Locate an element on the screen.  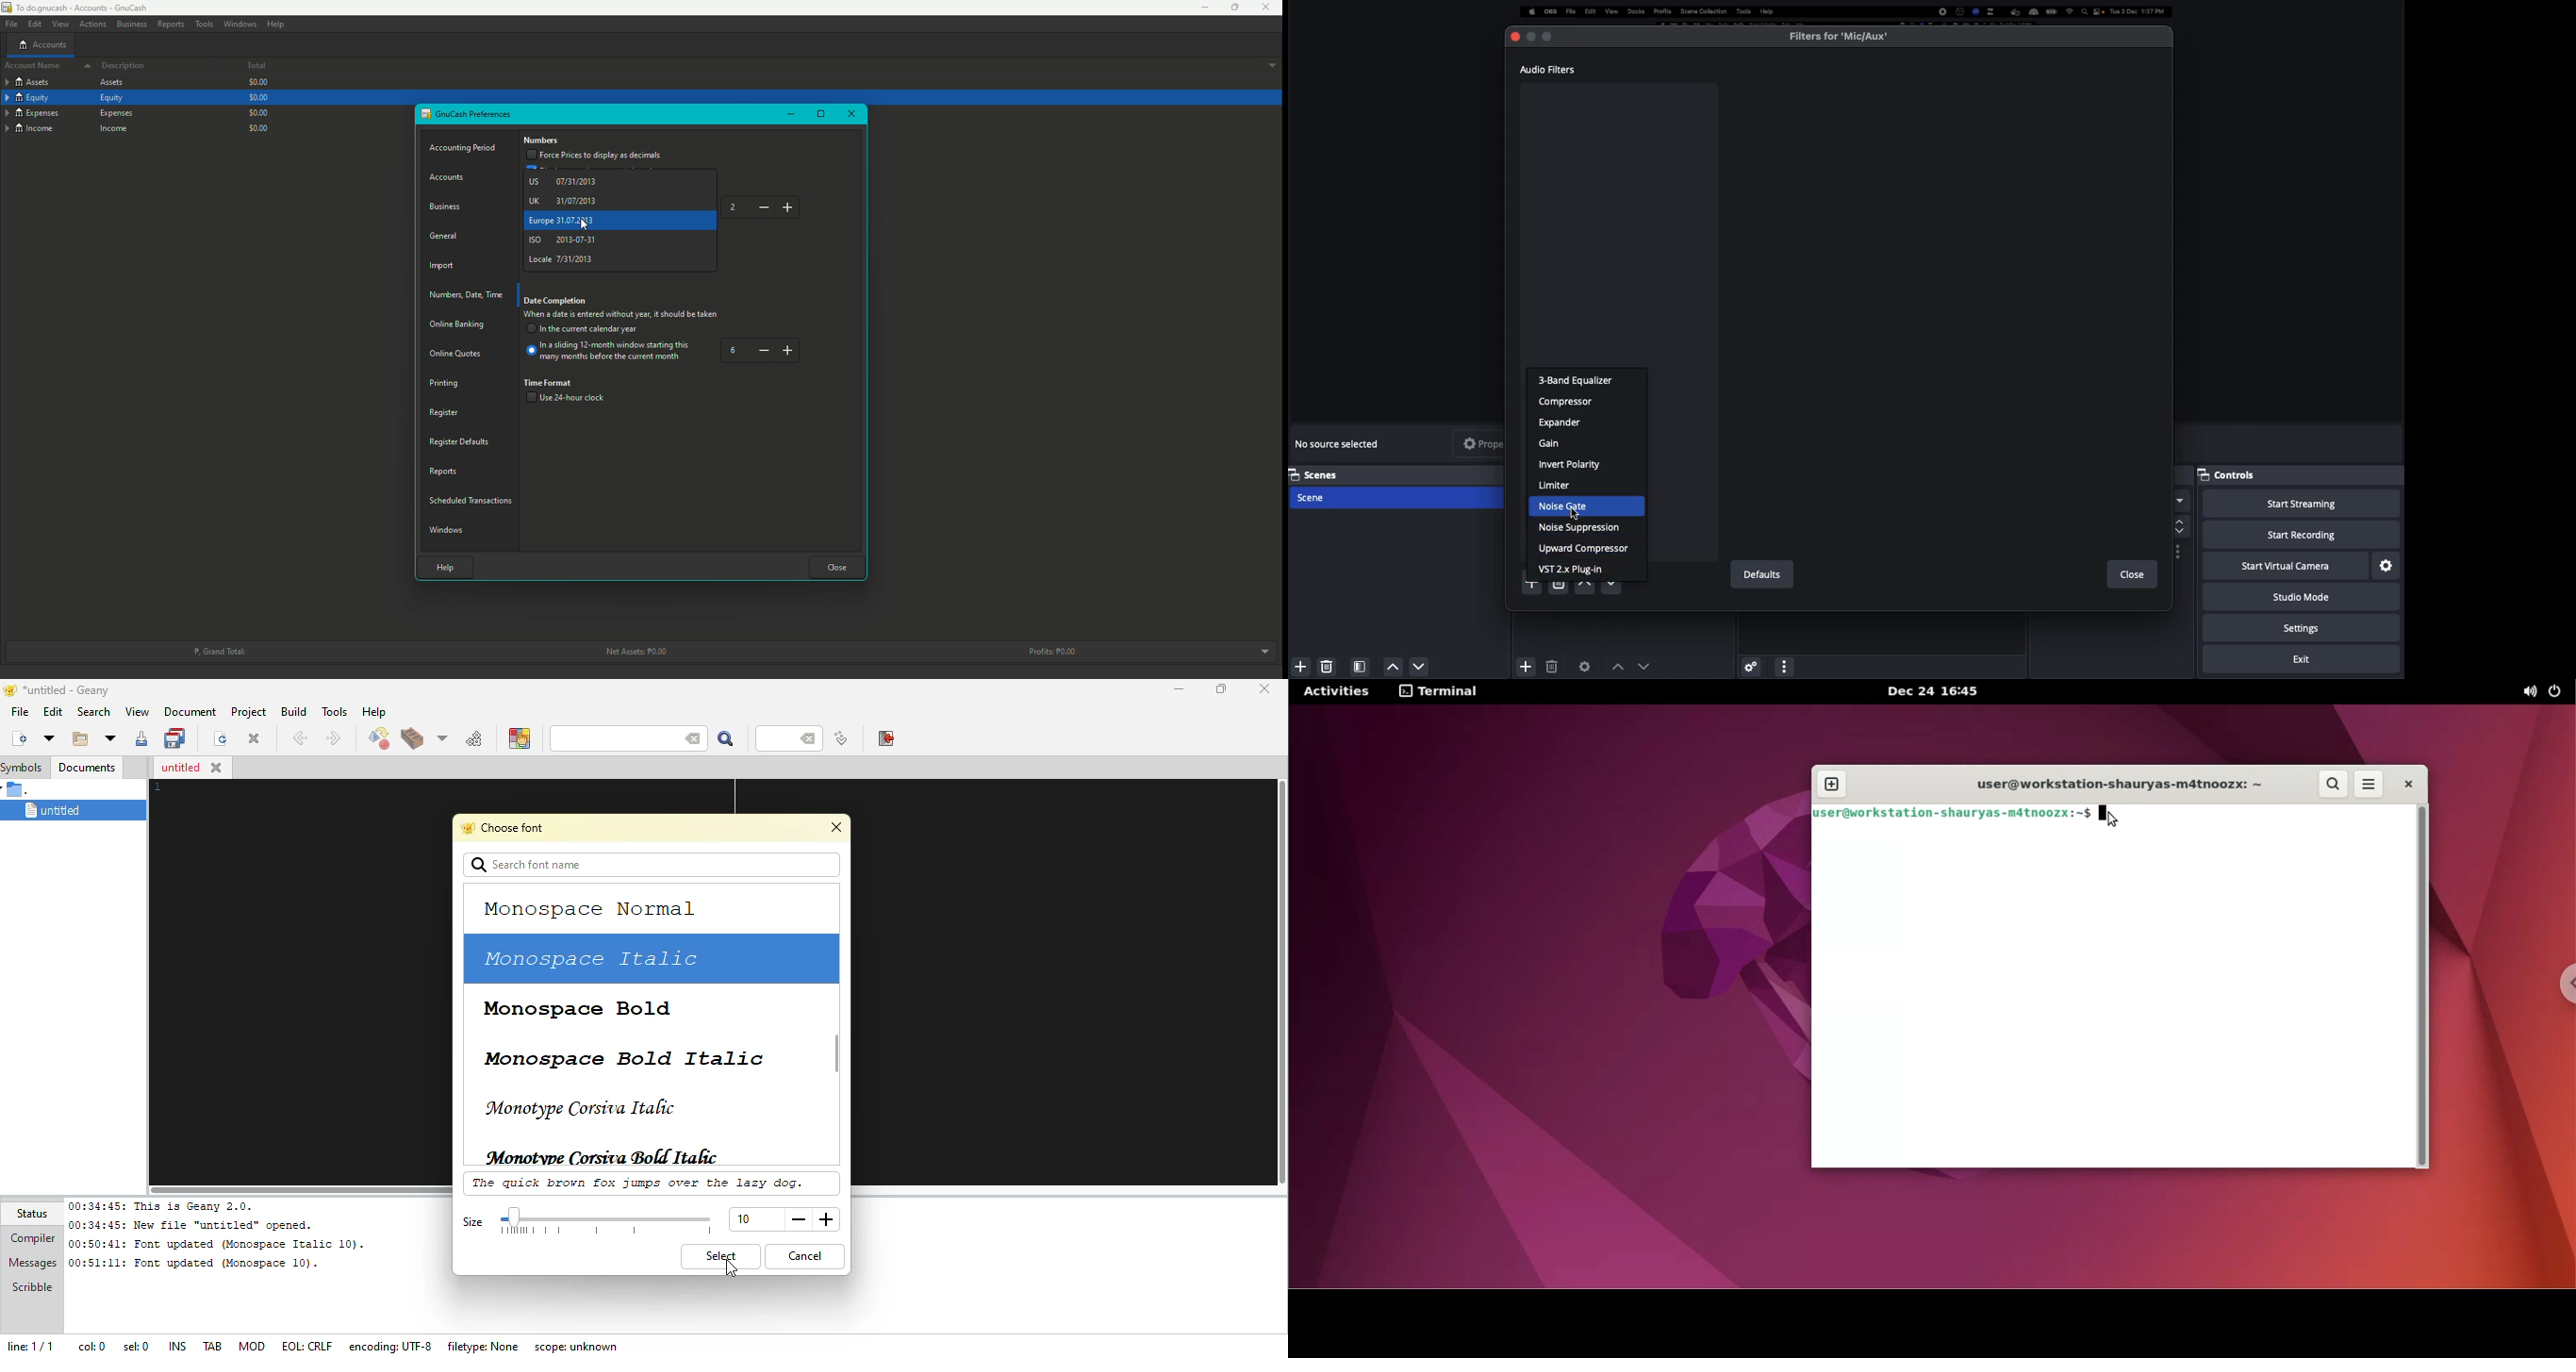
Delete is located at coordinates (1551, 667).